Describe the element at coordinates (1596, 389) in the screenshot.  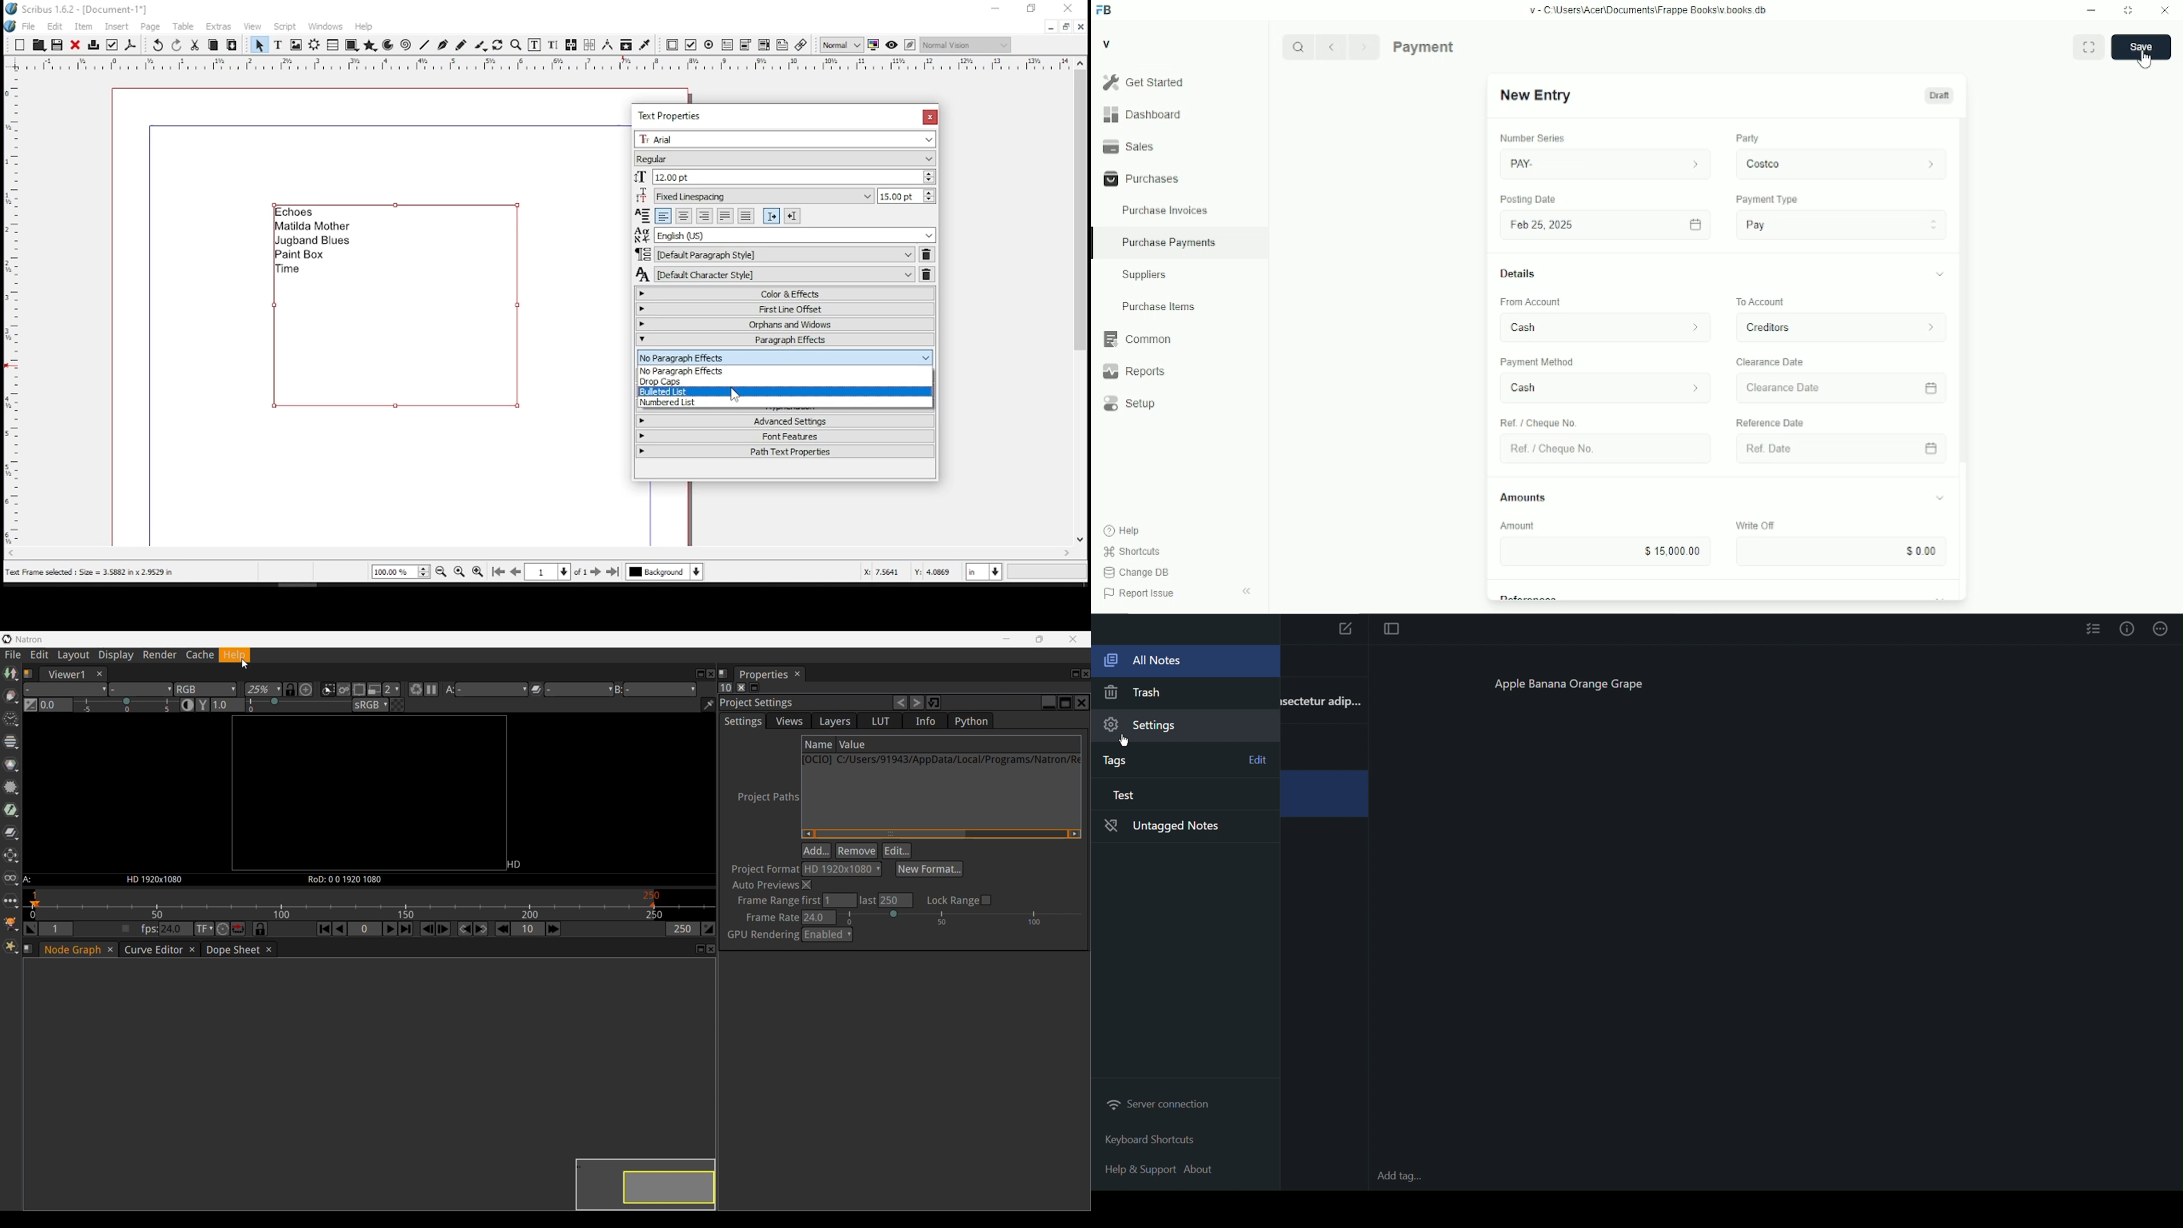
I see `Cash` at that location.